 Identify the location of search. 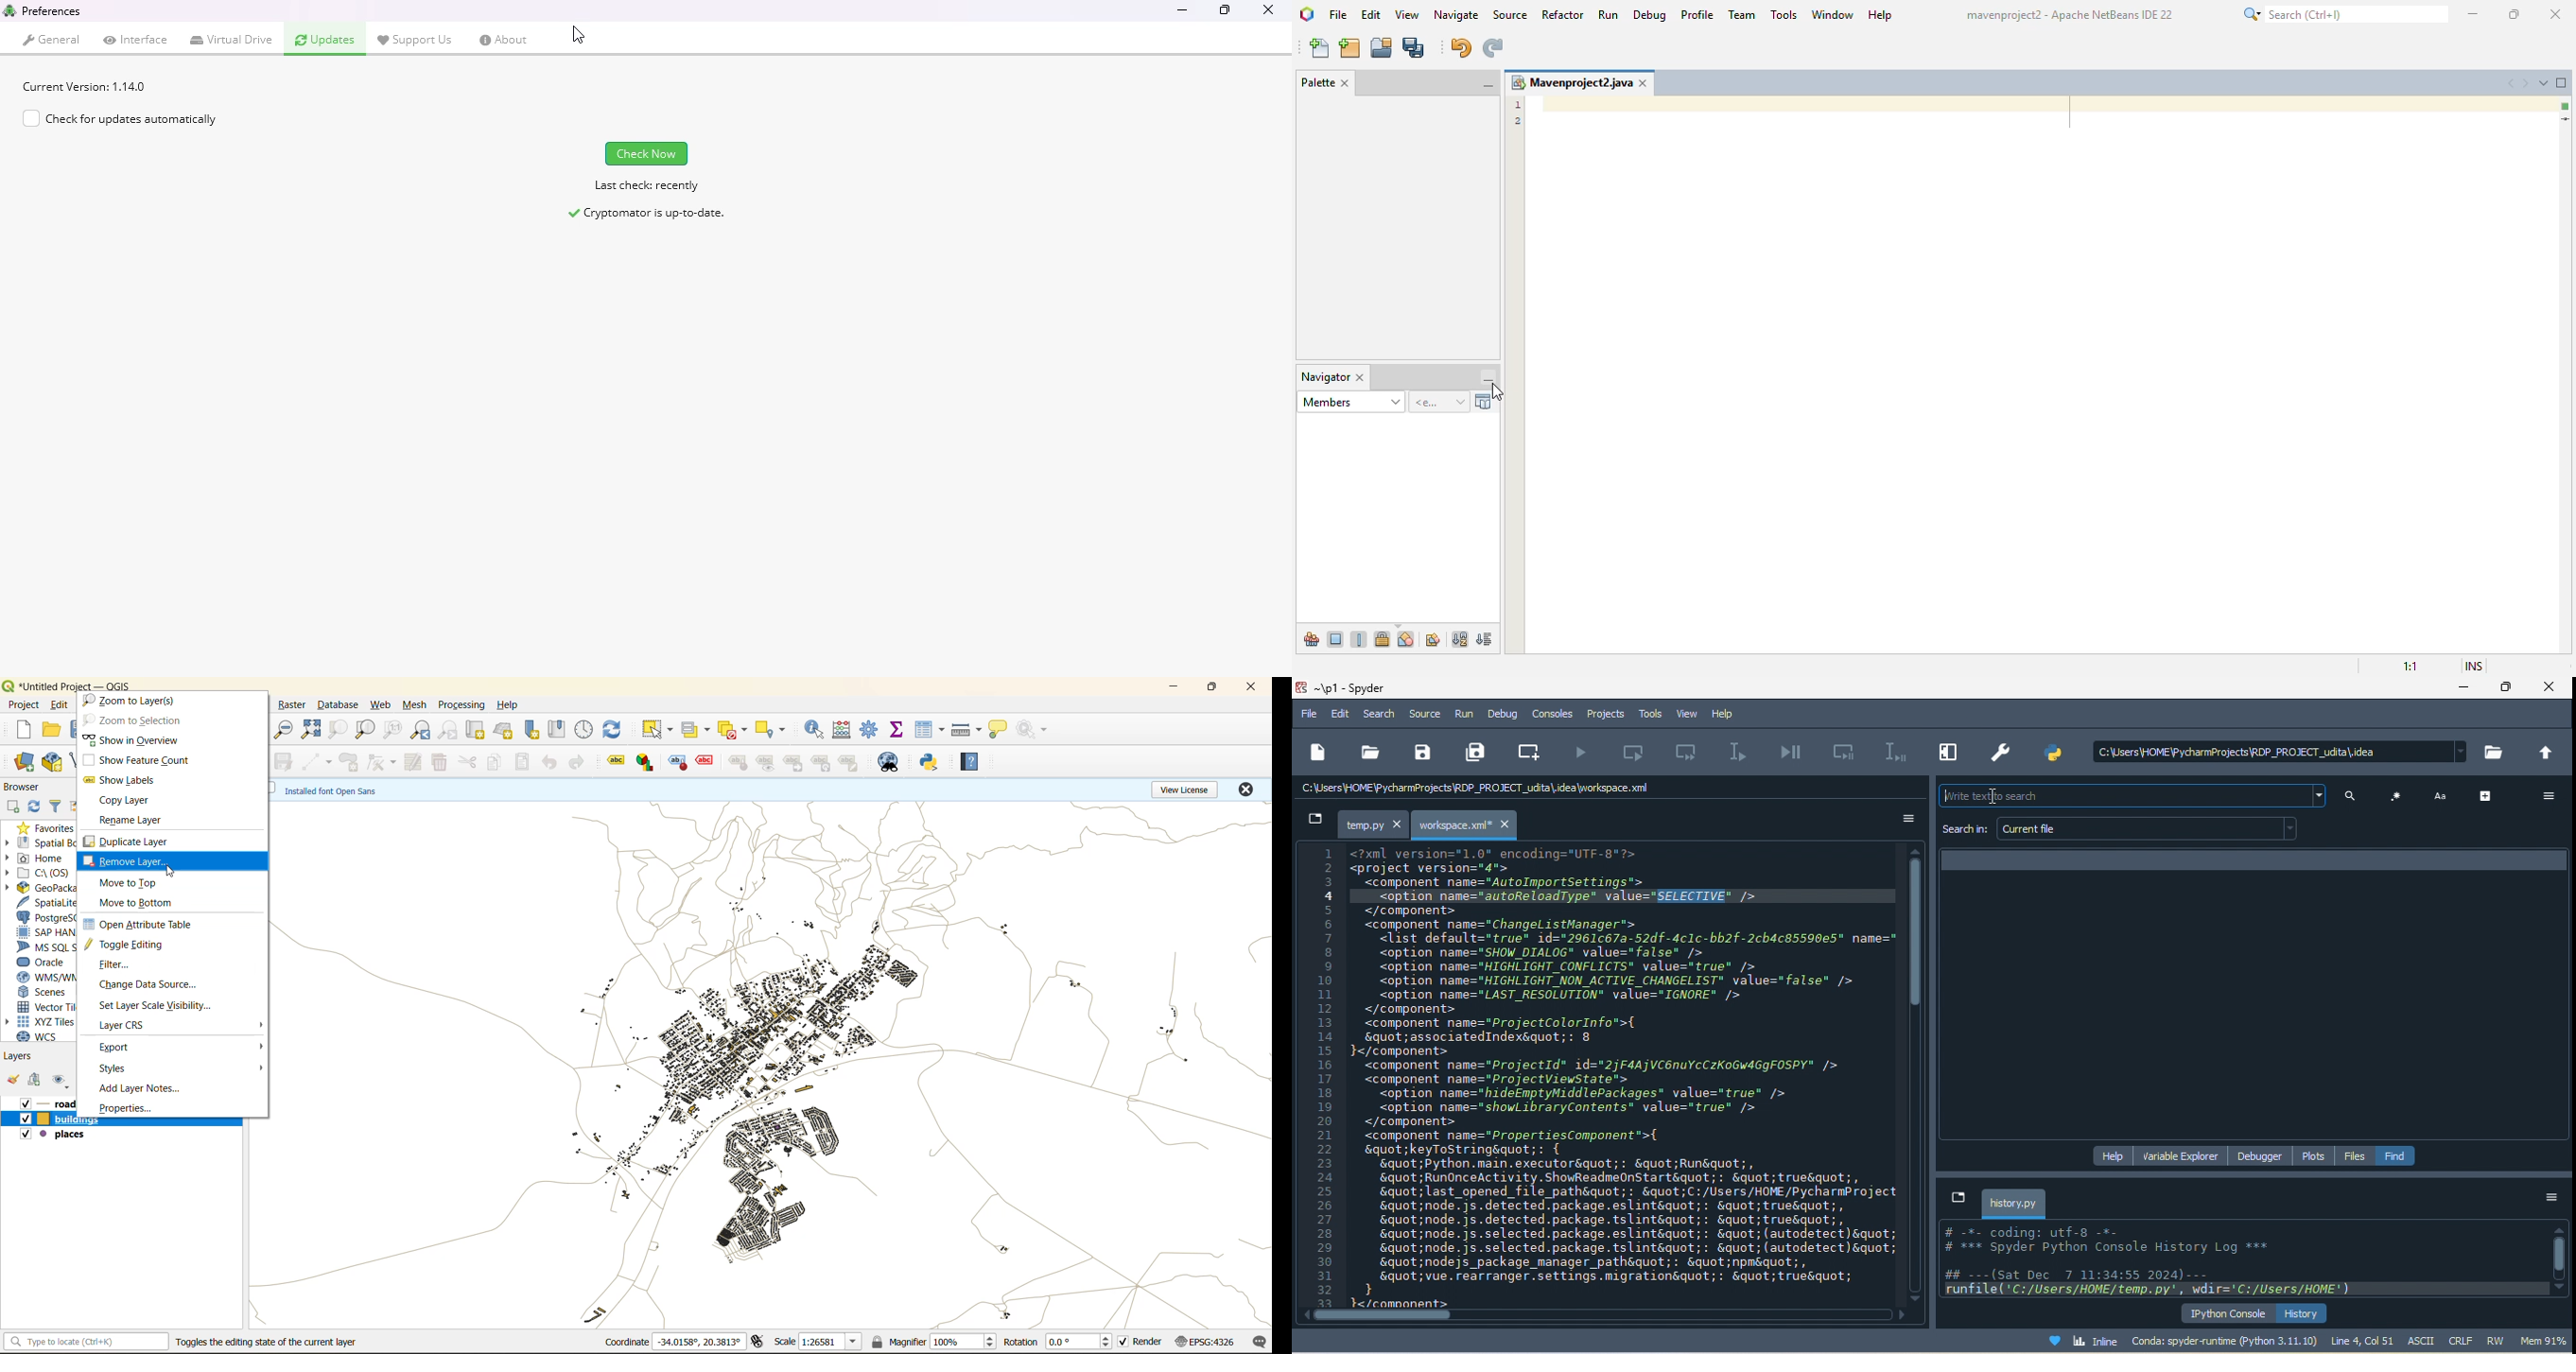
(1381, 714).